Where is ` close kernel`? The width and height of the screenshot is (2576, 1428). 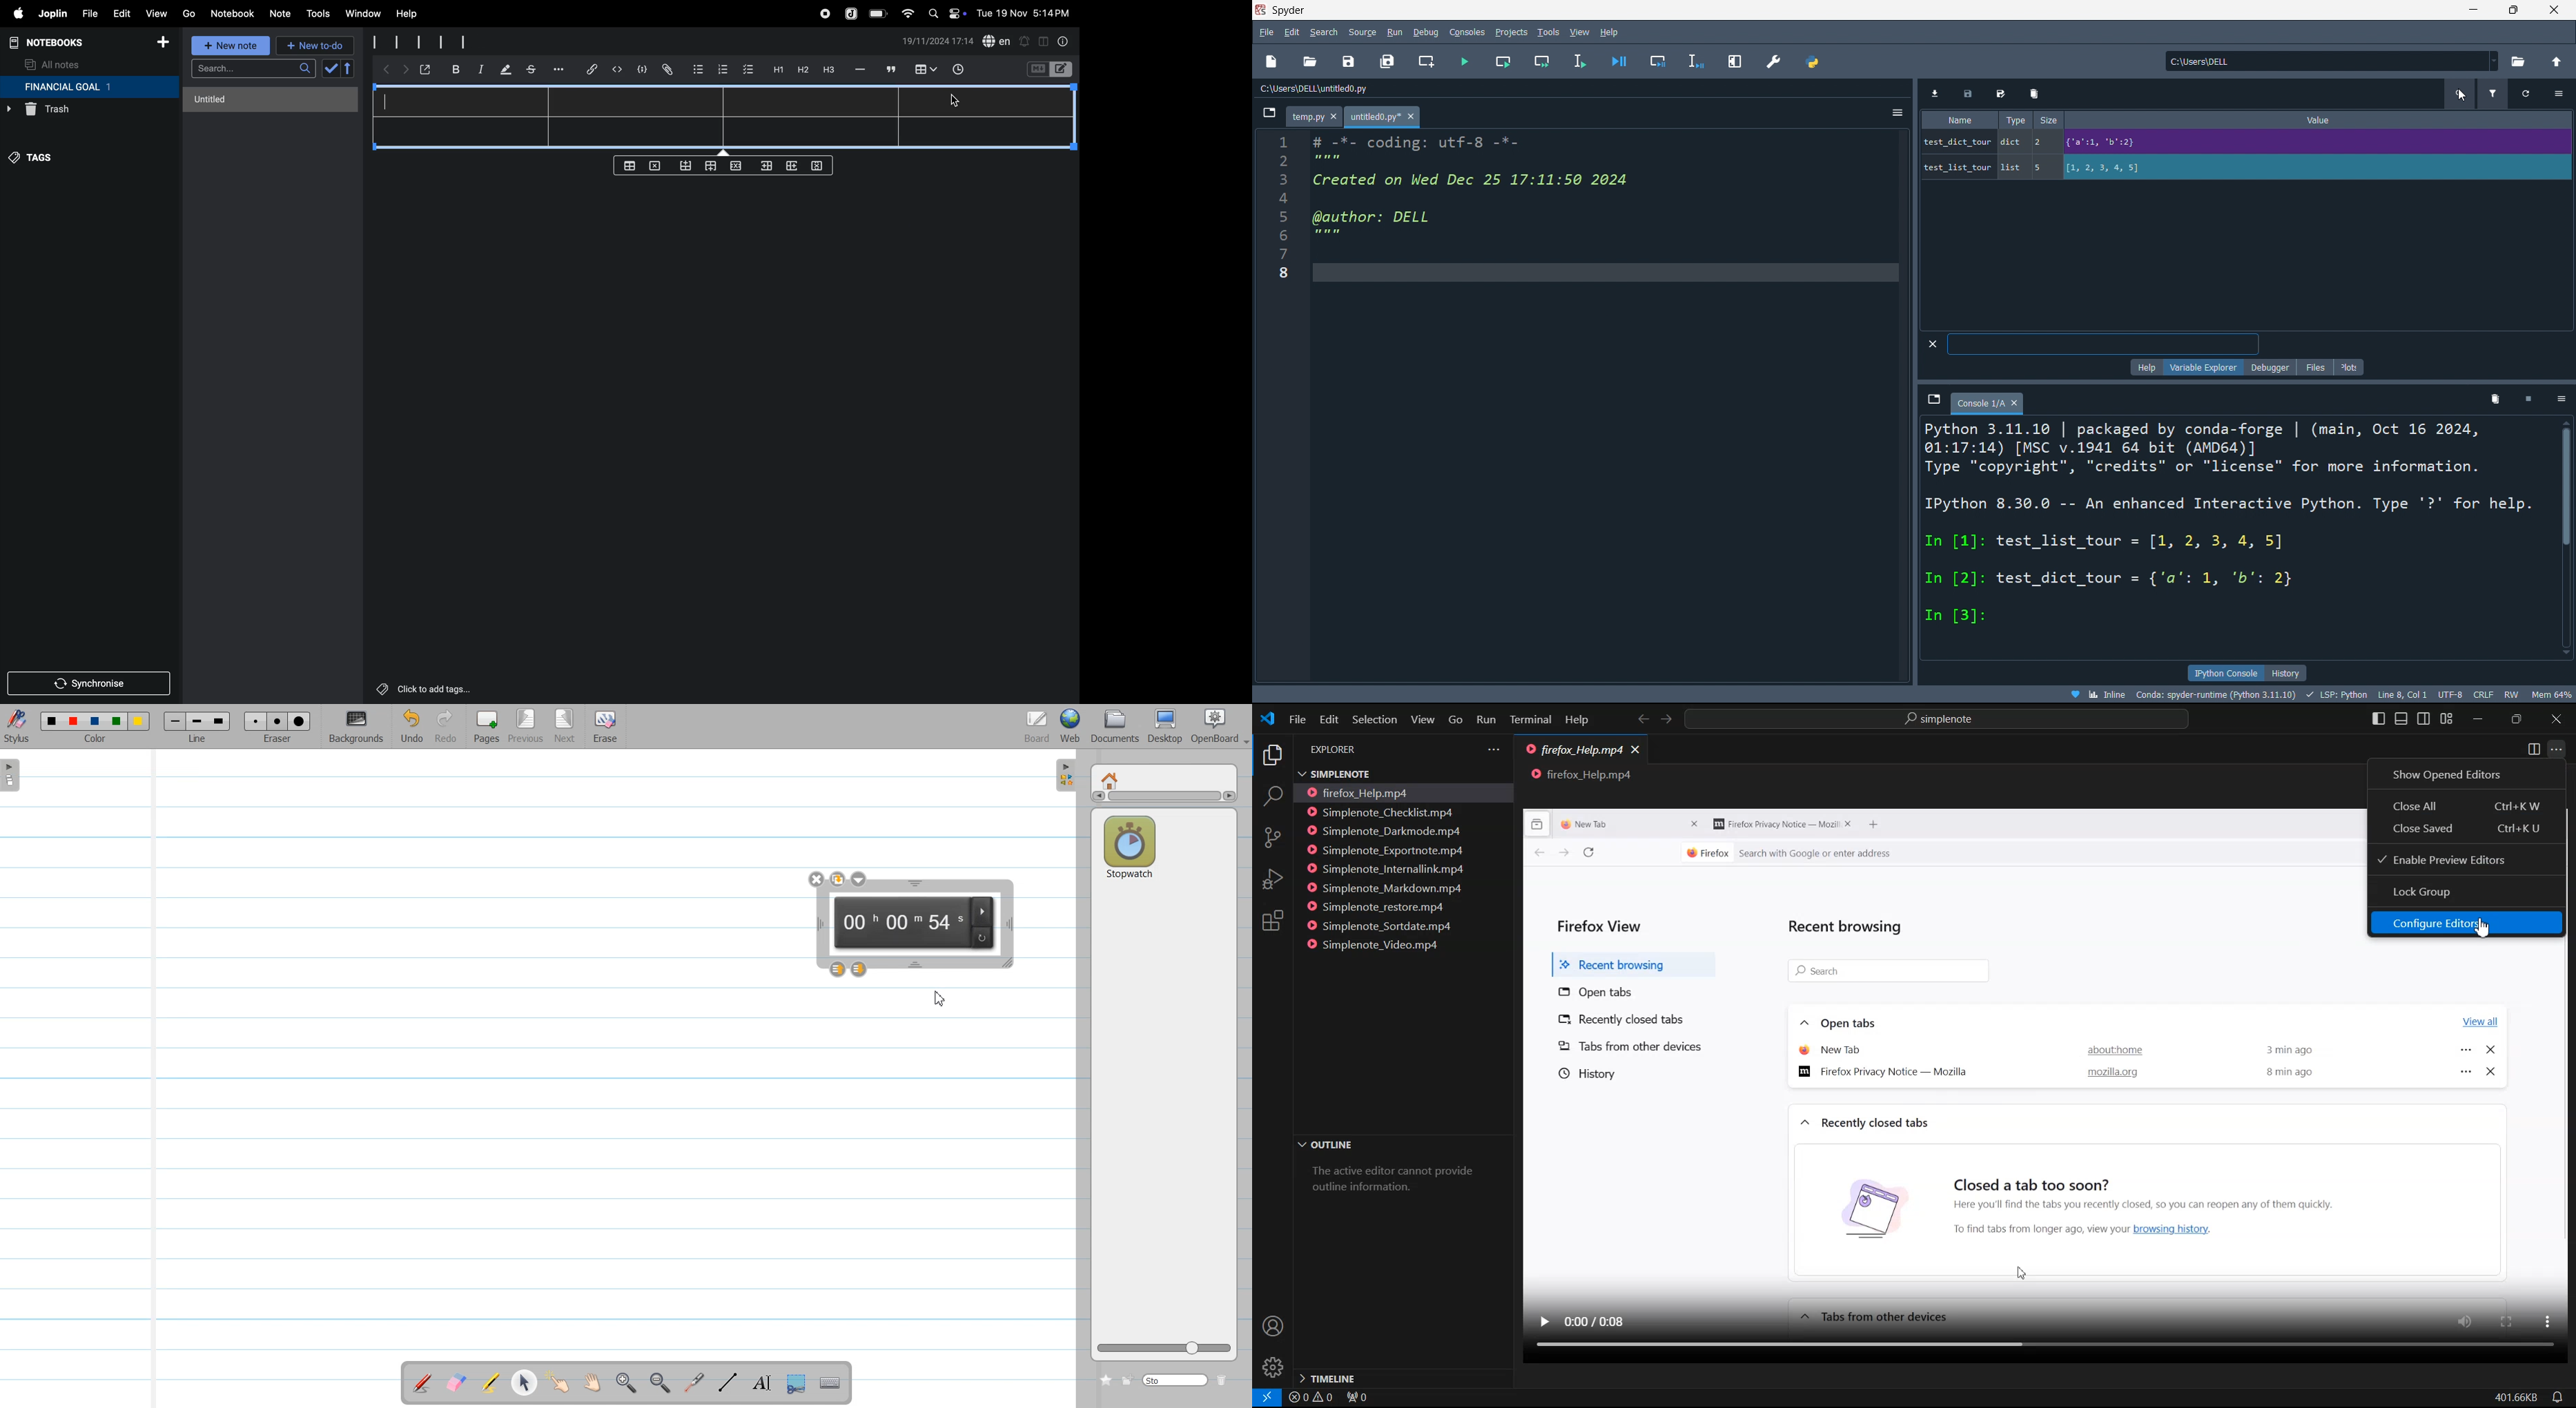
 close kernel is located at coordinates (2534, 401).